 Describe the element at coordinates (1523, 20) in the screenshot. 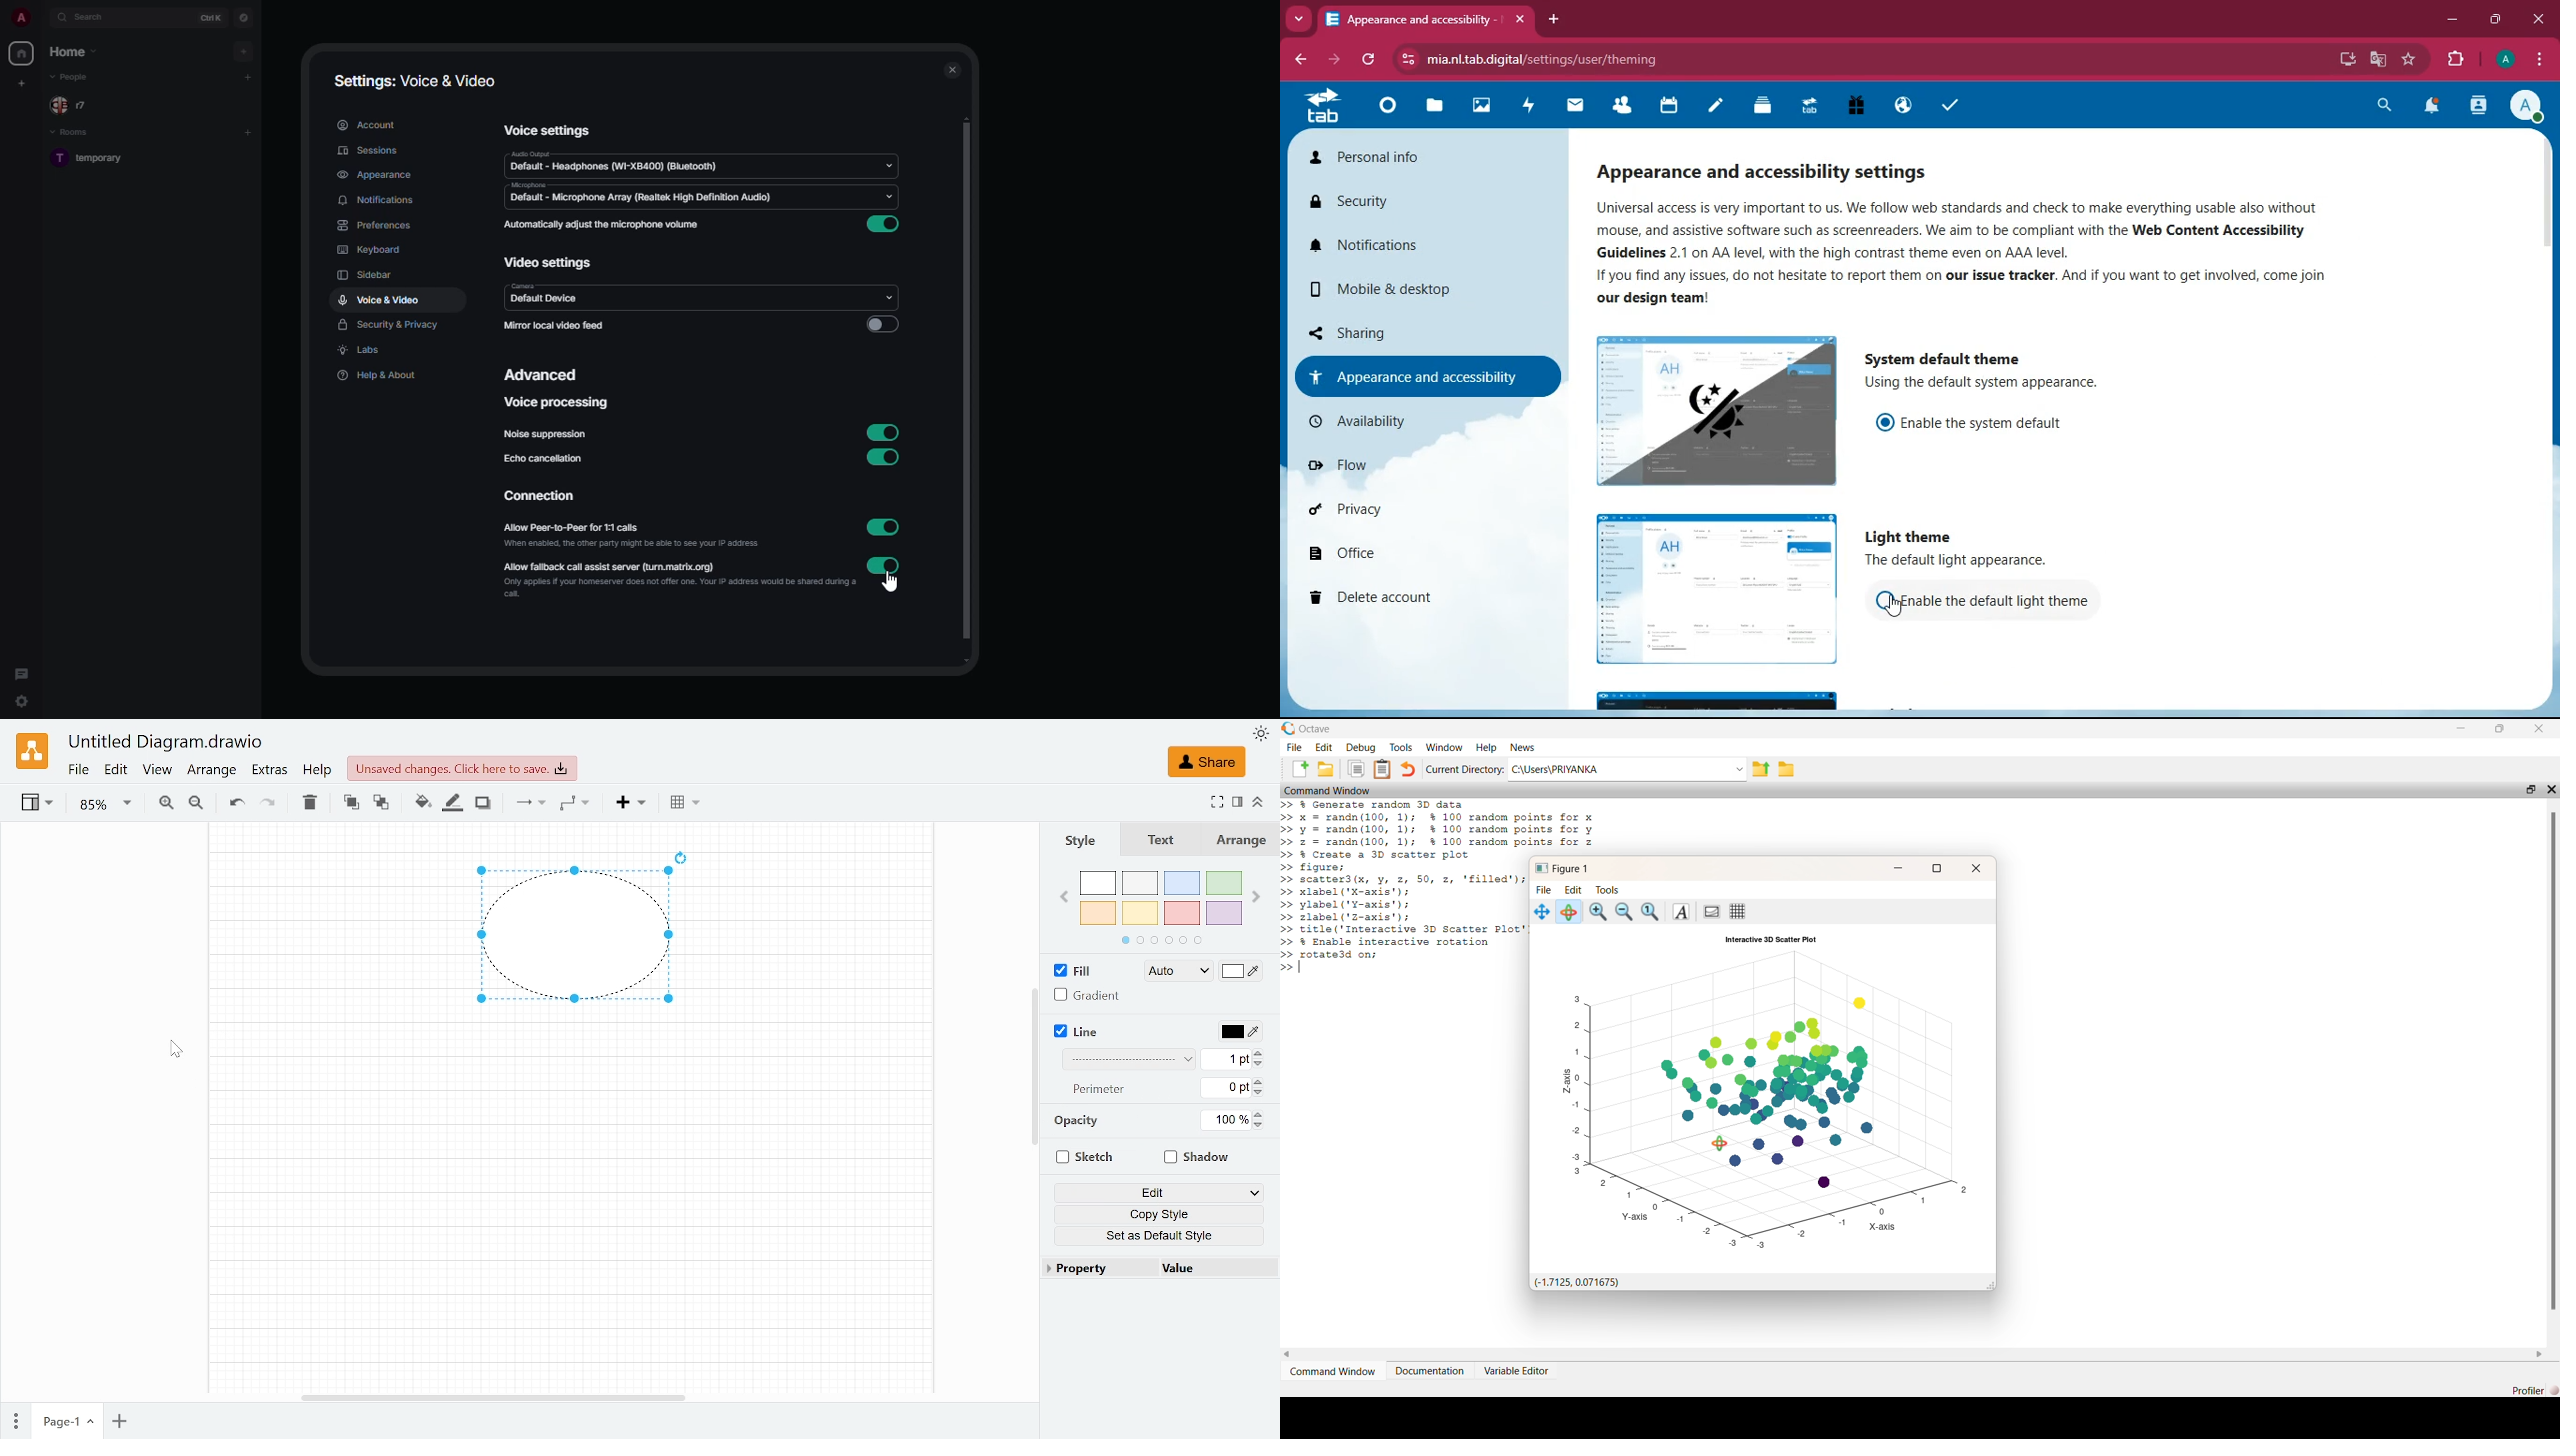

I see `close tab` at that location.